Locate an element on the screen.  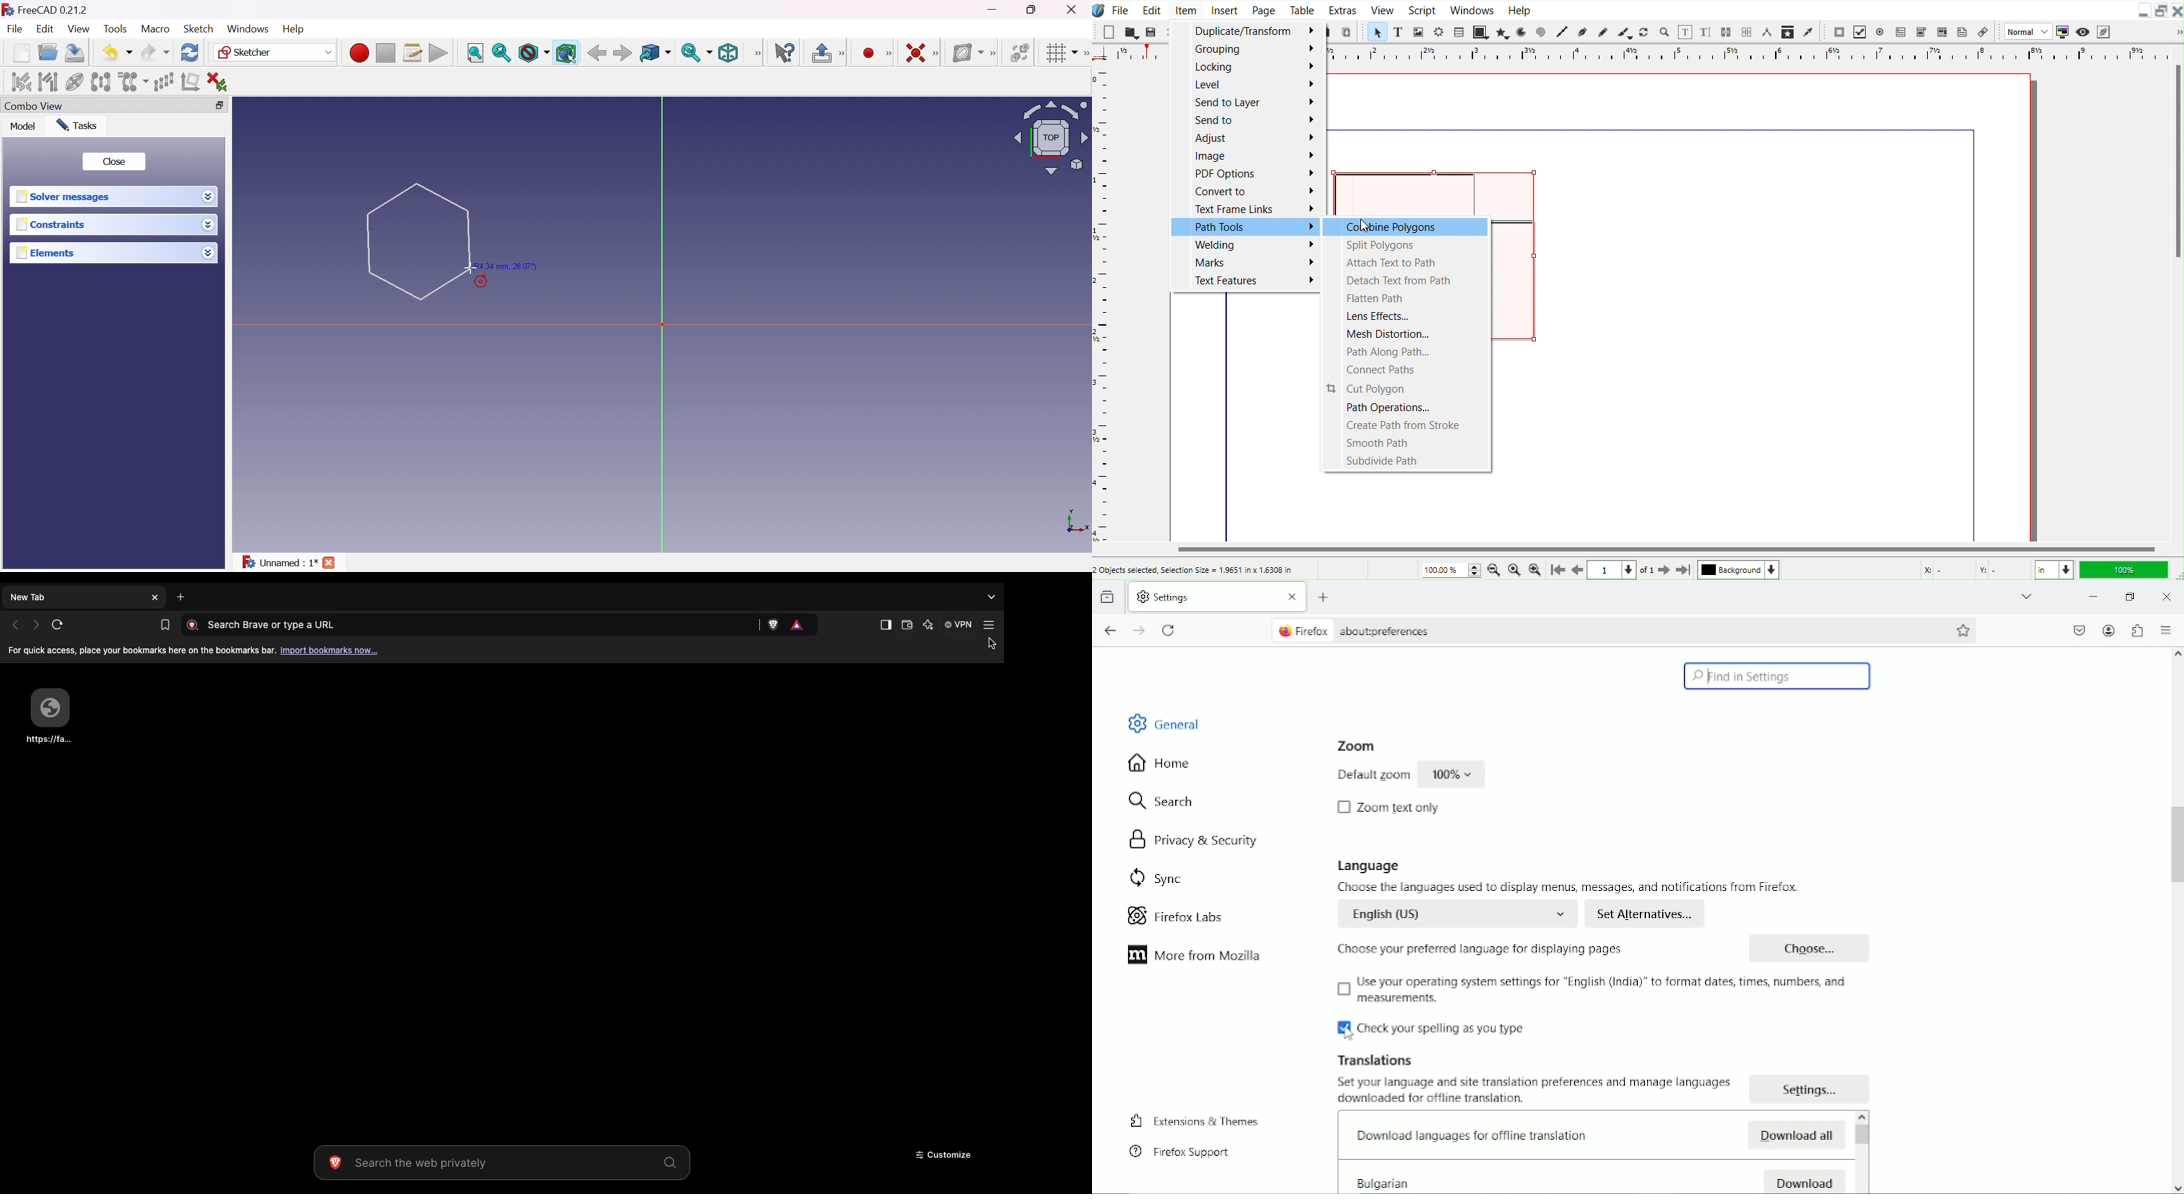
Create point is located at coordinates (870, 53).